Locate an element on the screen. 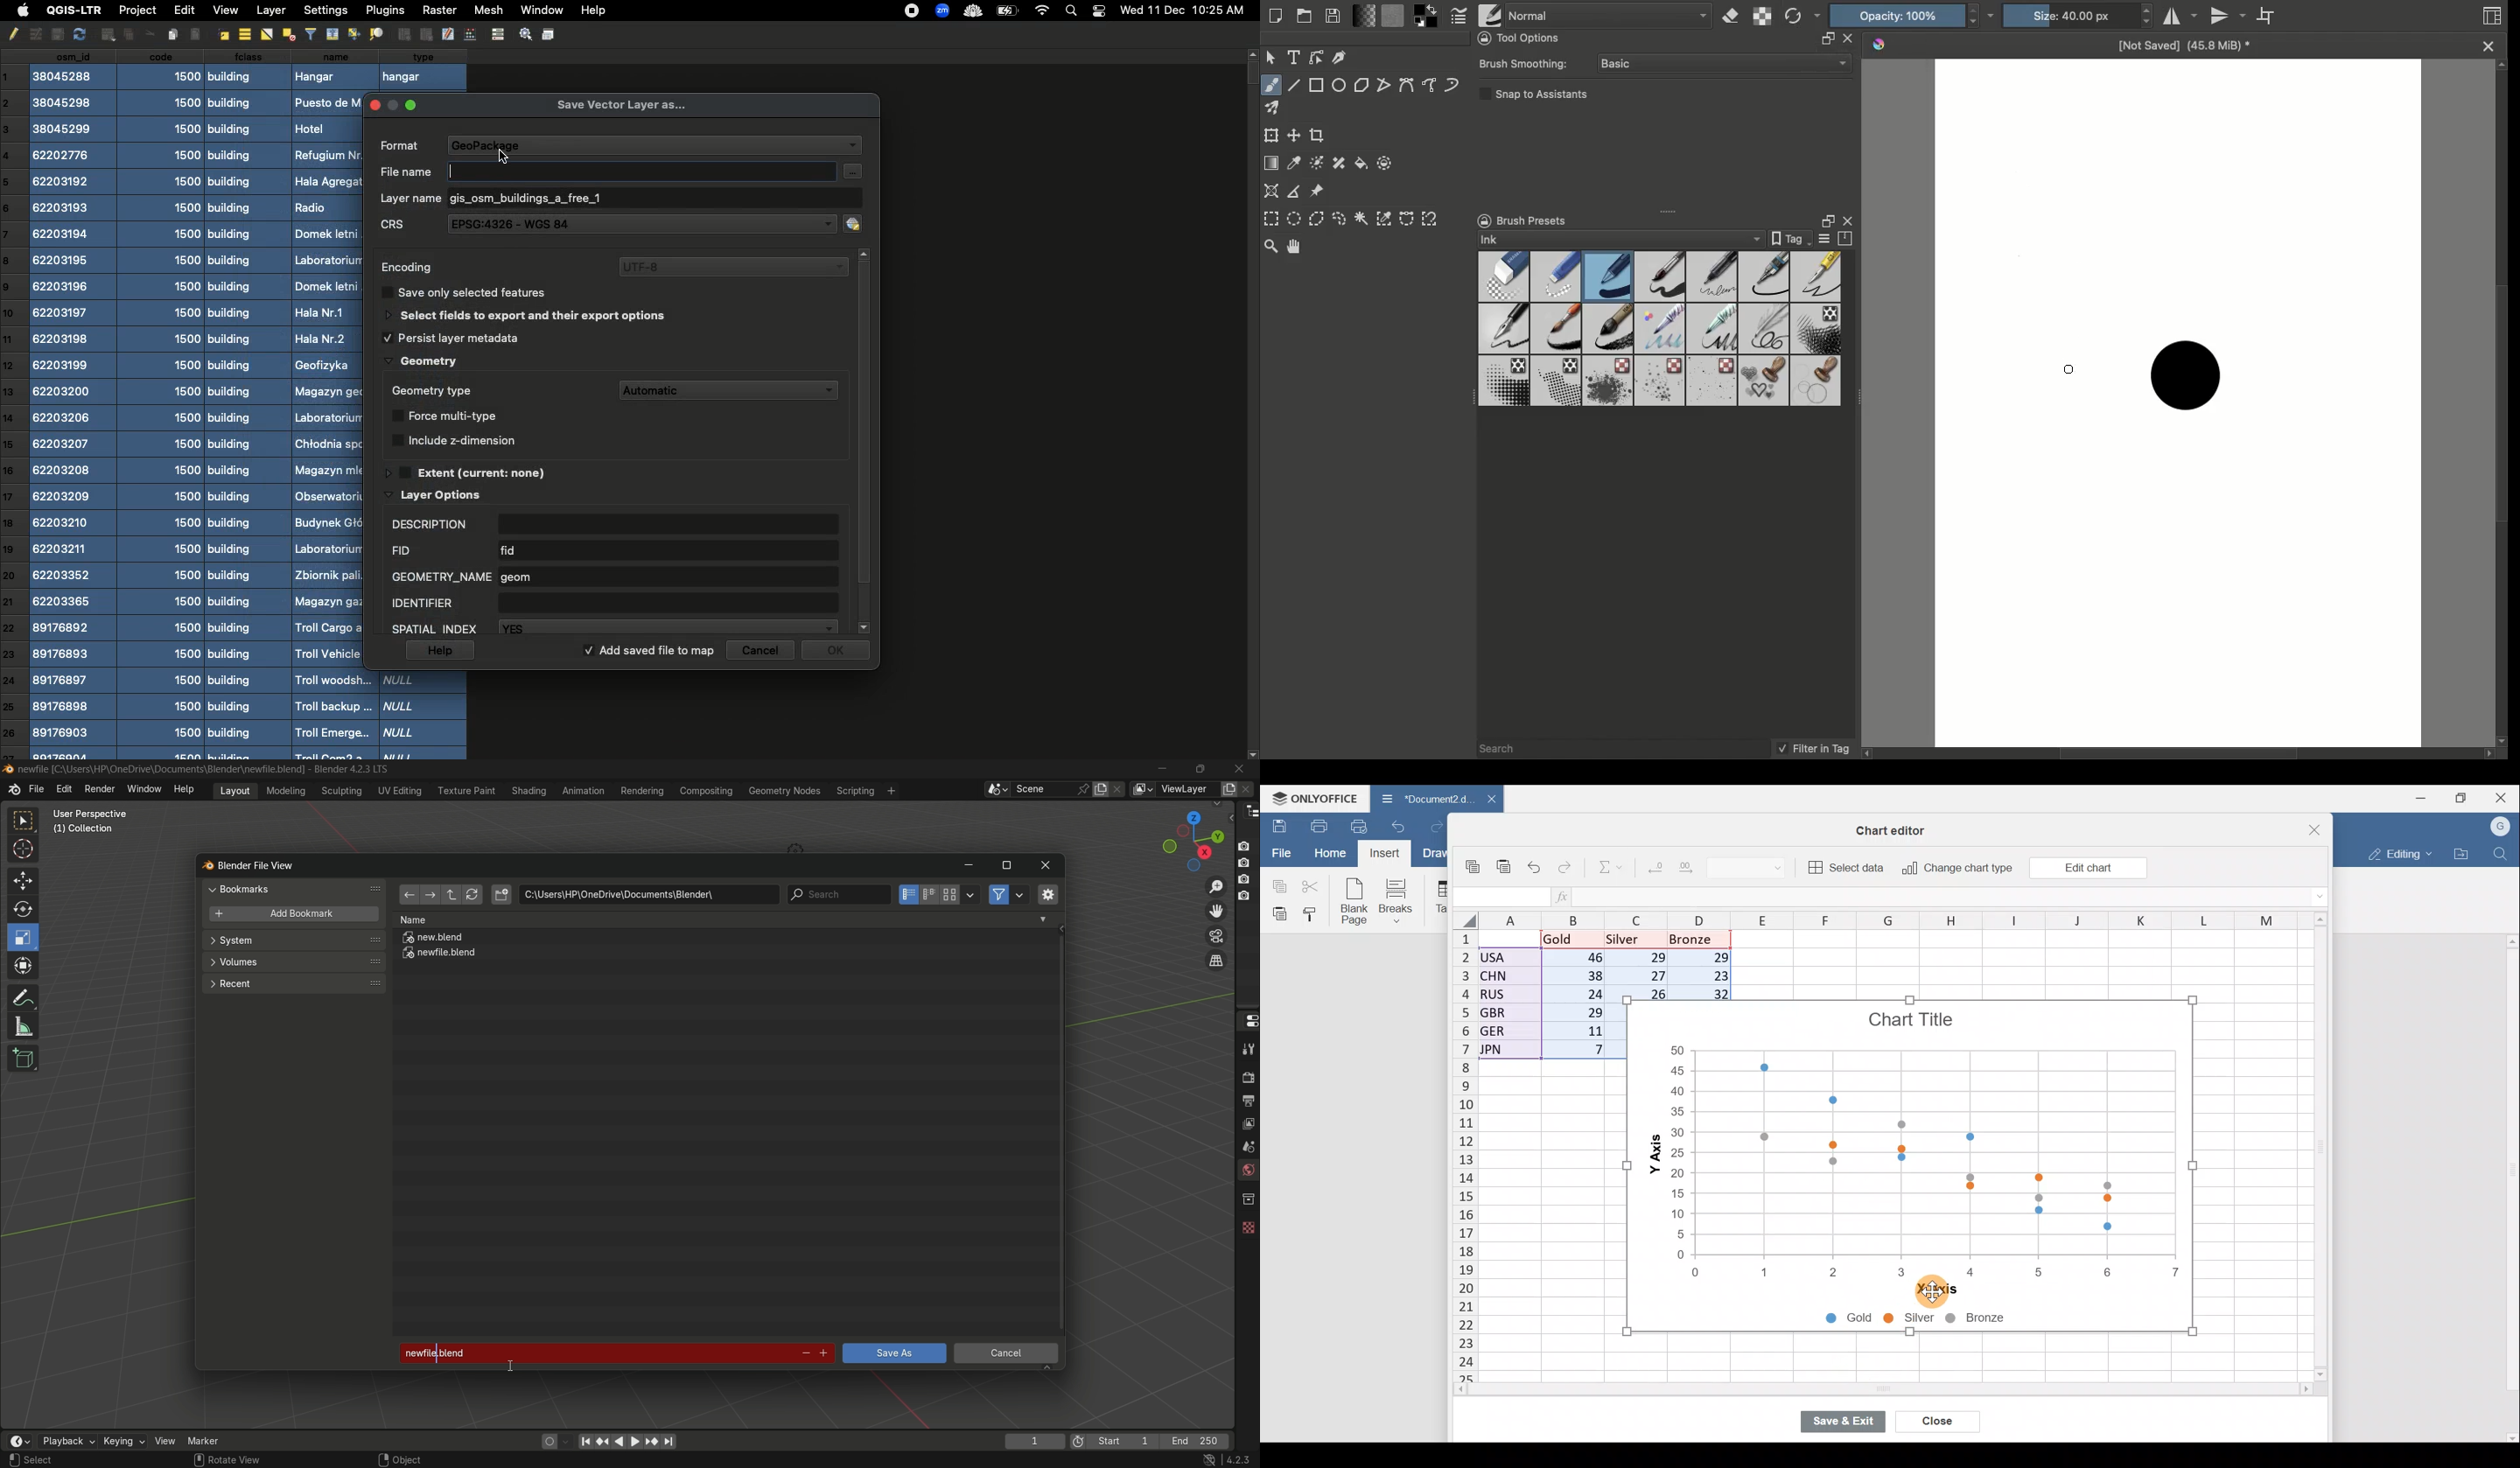  Snap to assistants is located at coordinates (1535, 98).